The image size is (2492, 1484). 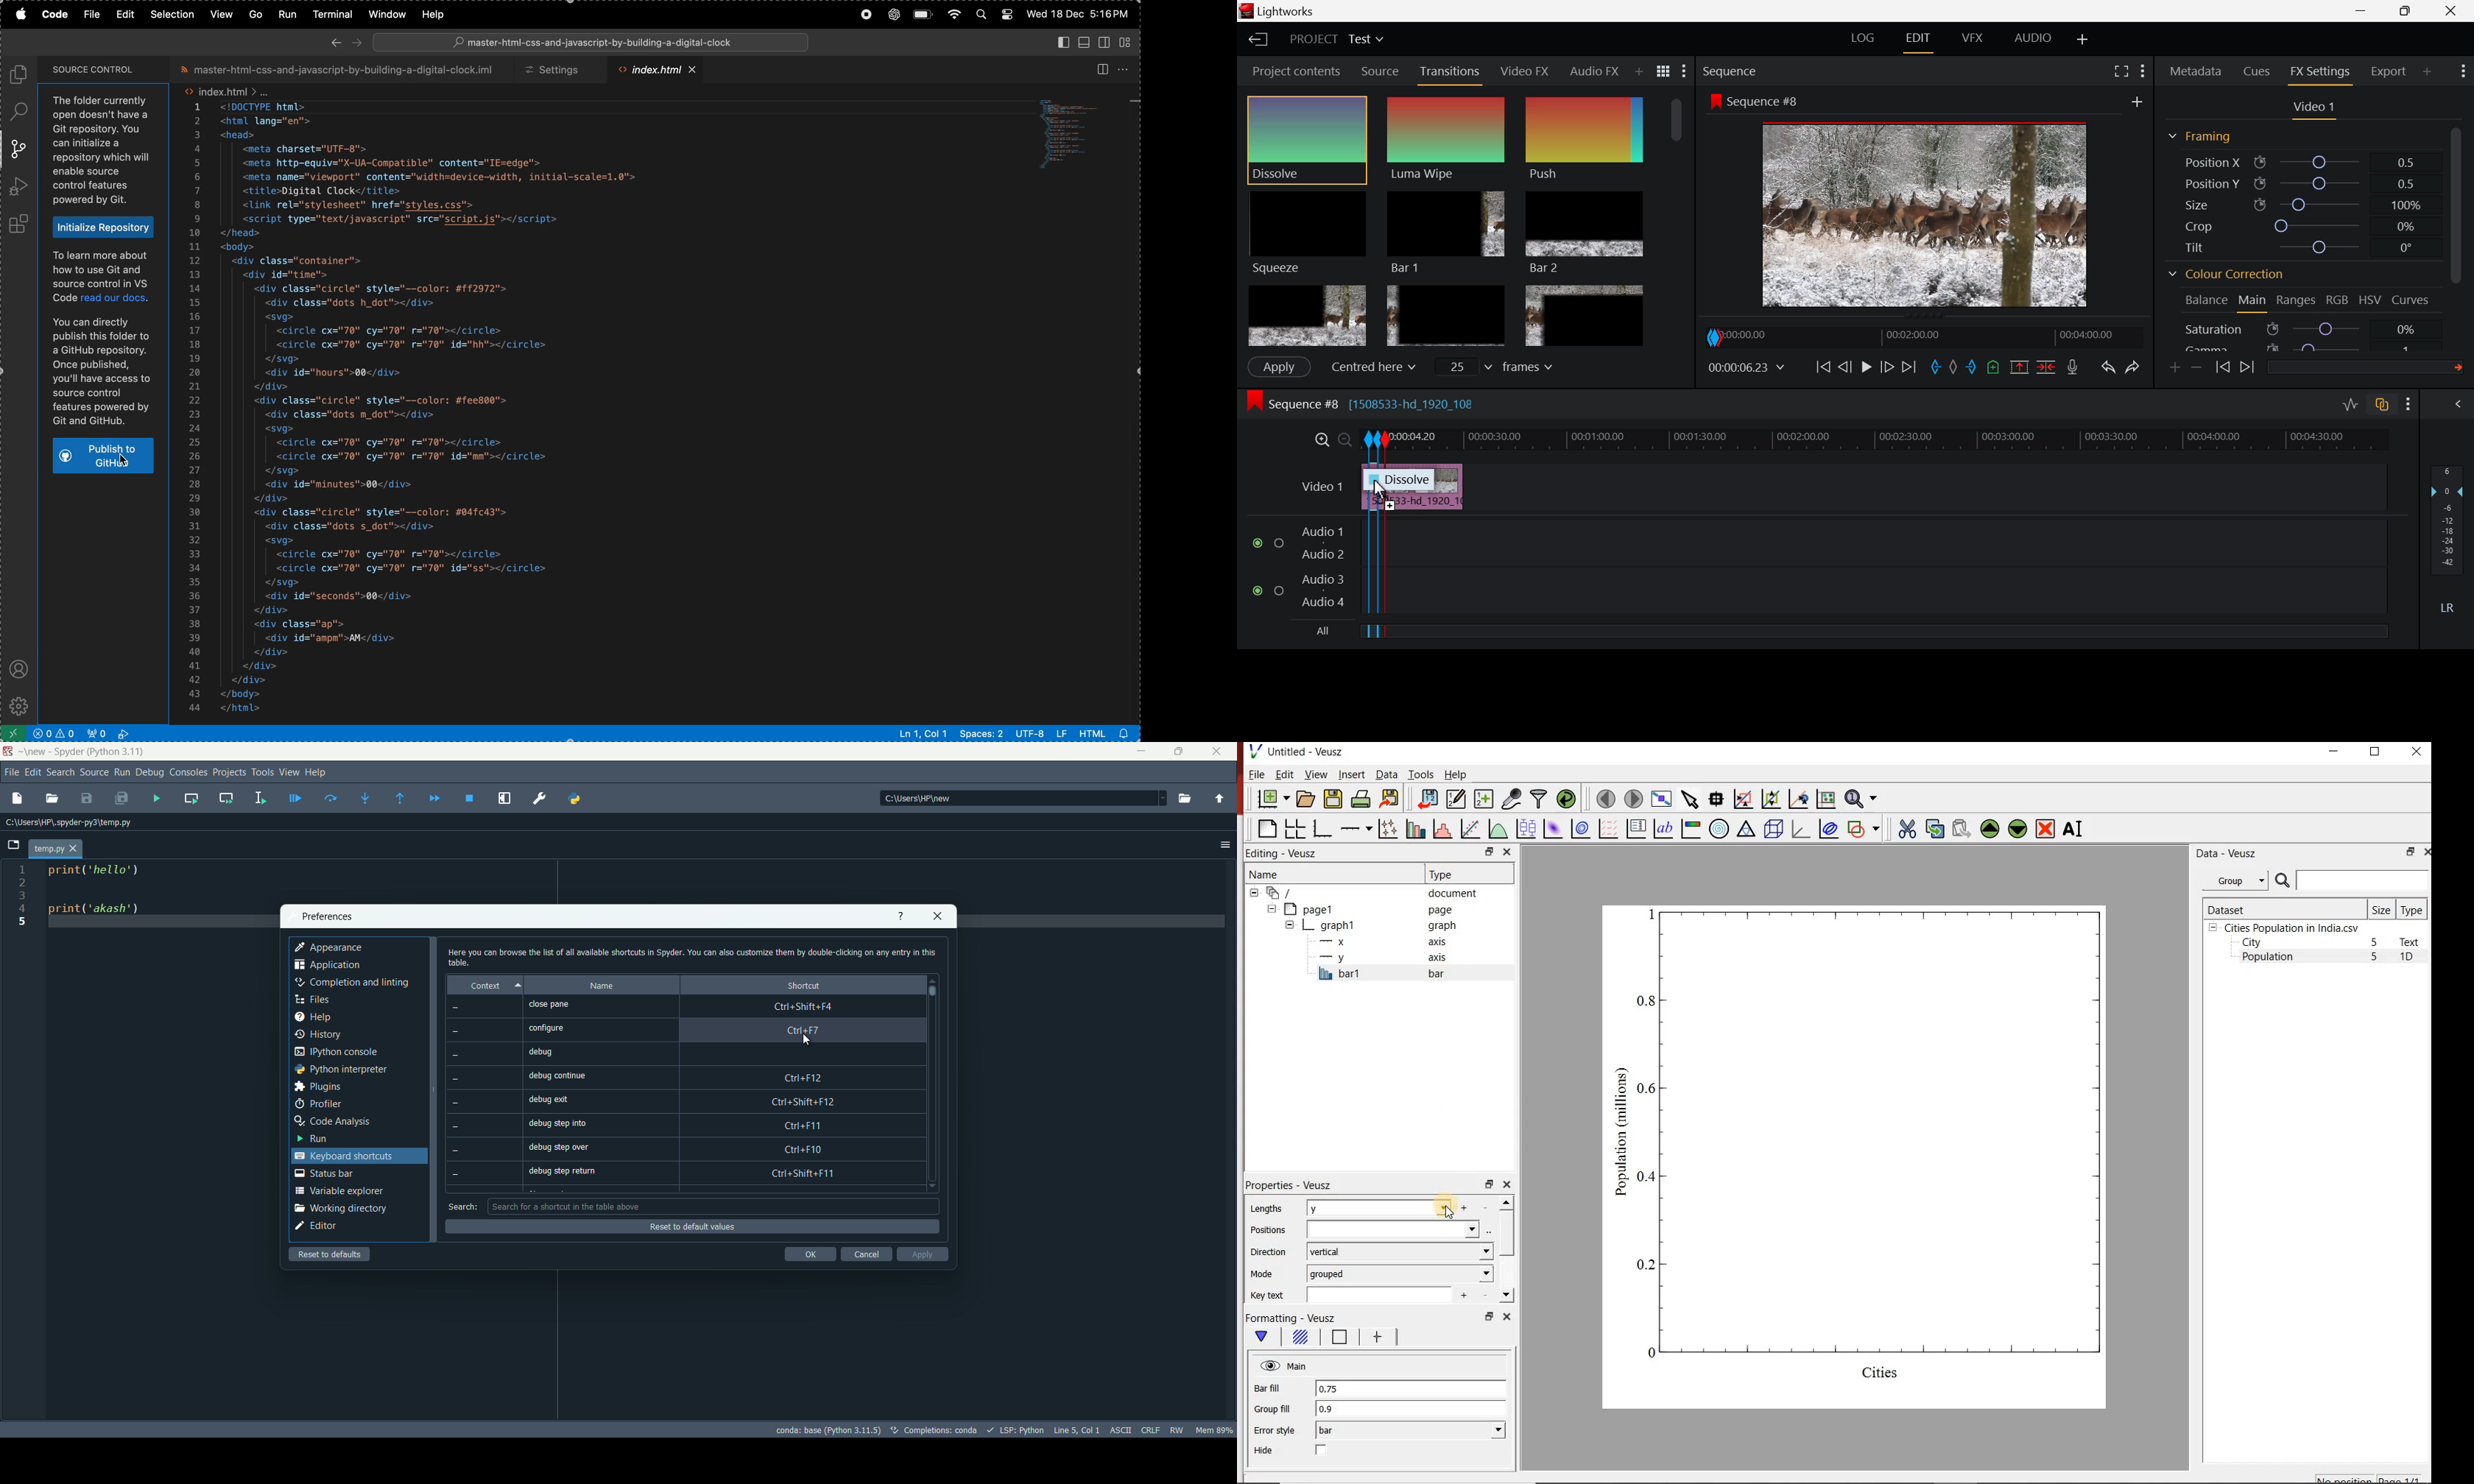 I want to click on tools menu, so click(x=262, y=772).